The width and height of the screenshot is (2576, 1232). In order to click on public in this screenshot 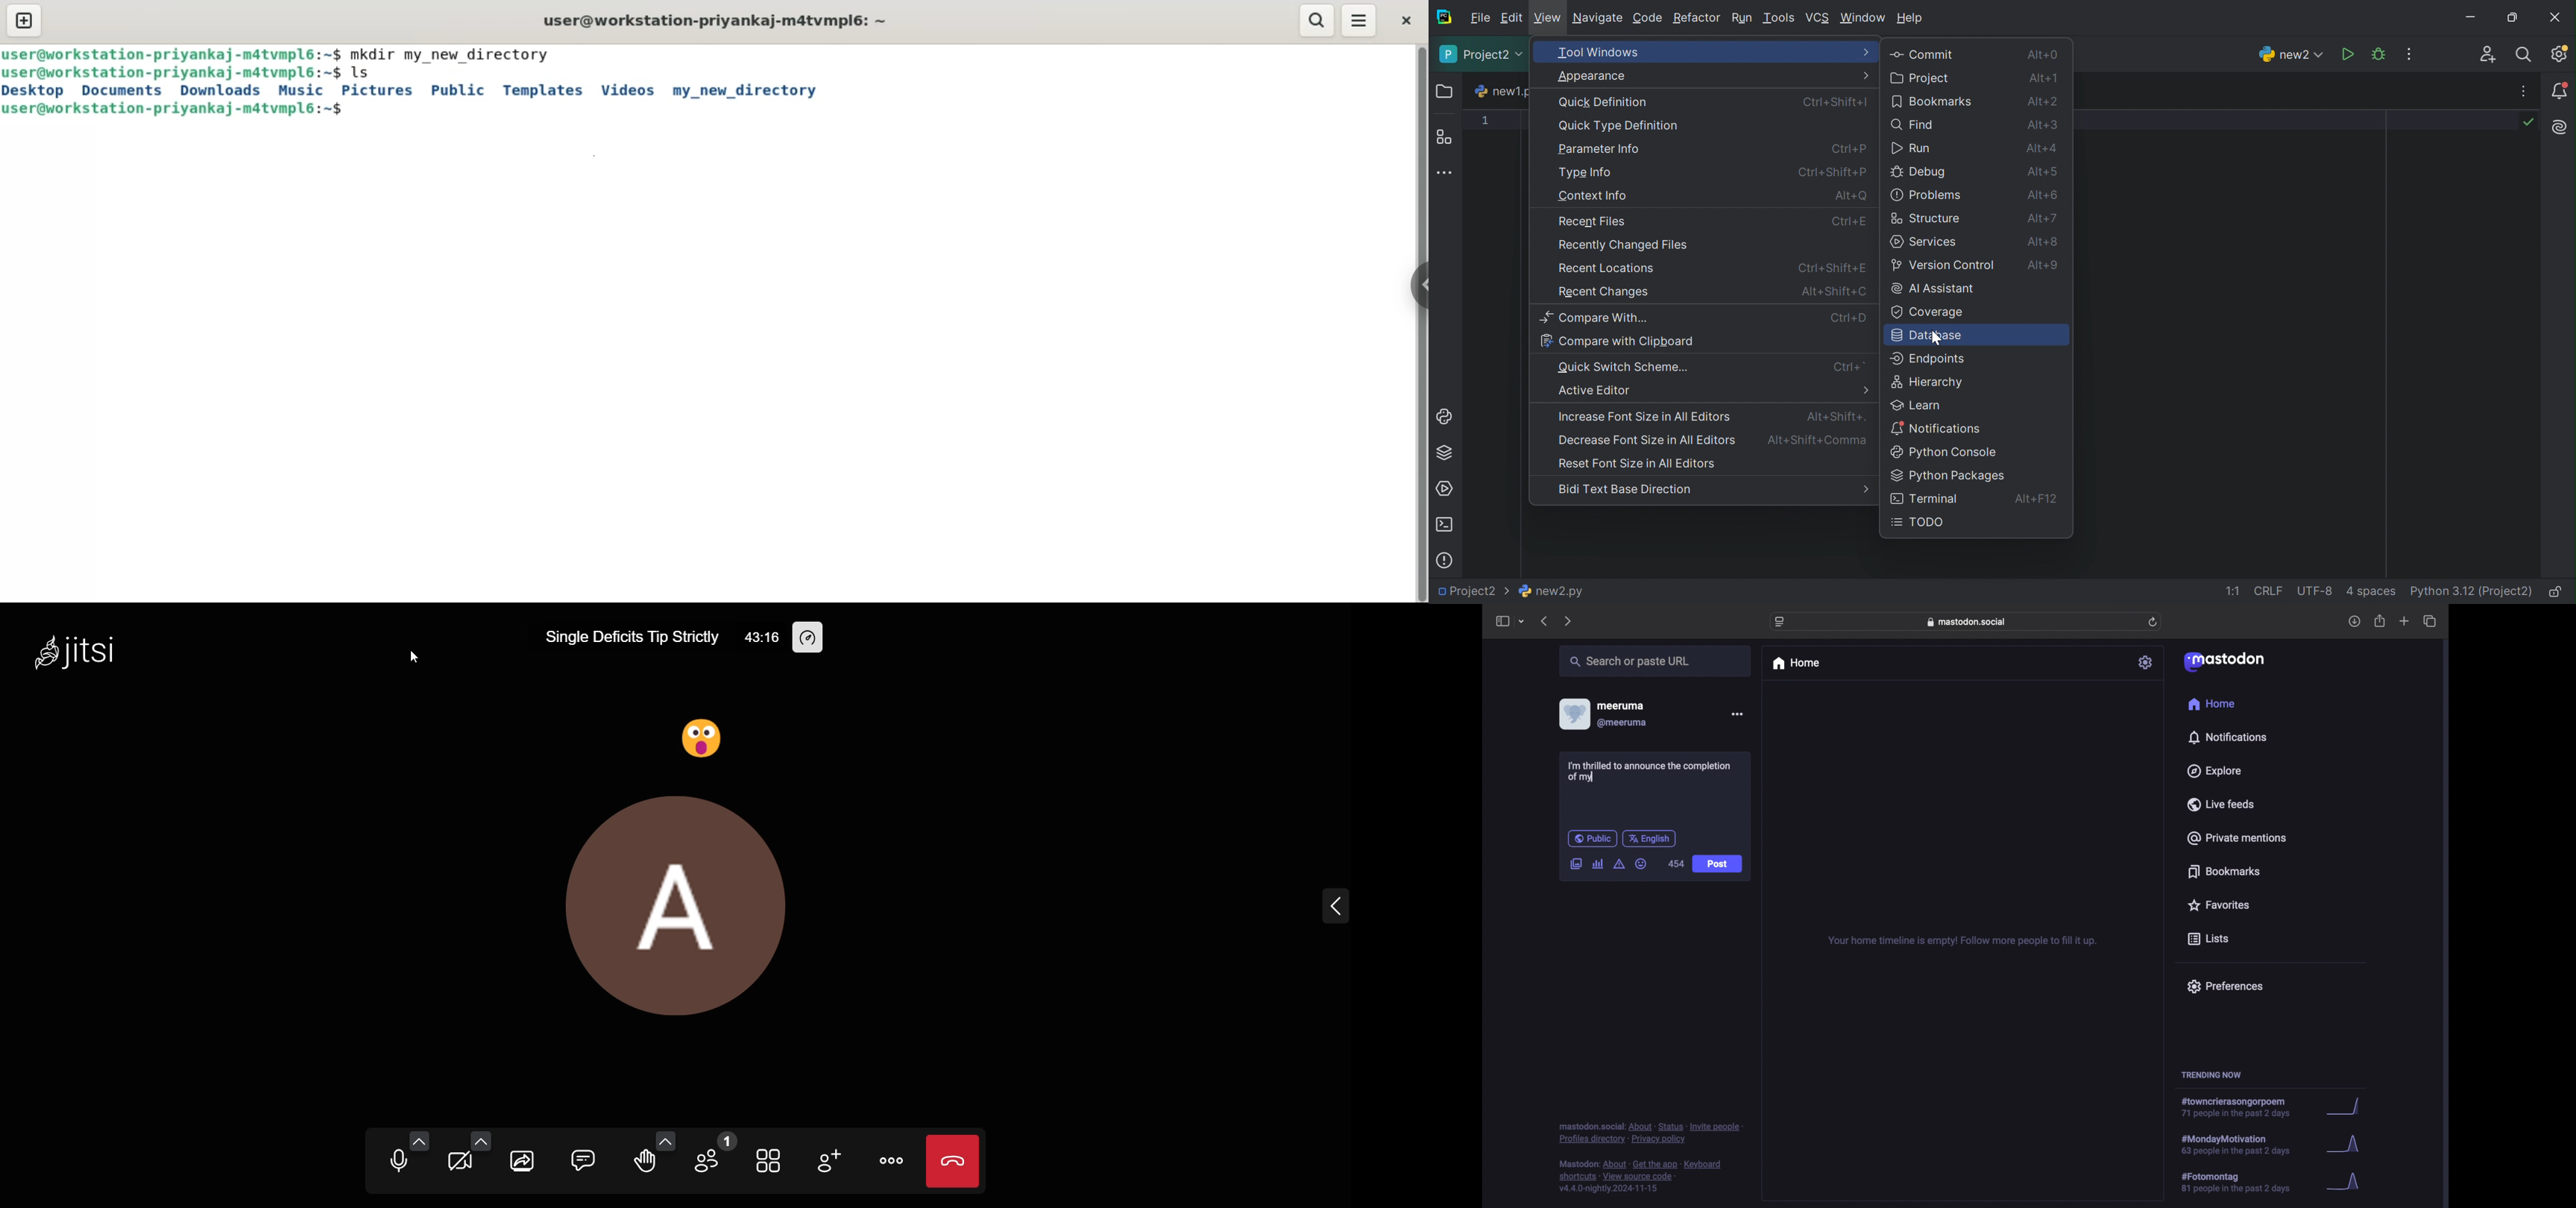, I will do `click(1592, 838)`.